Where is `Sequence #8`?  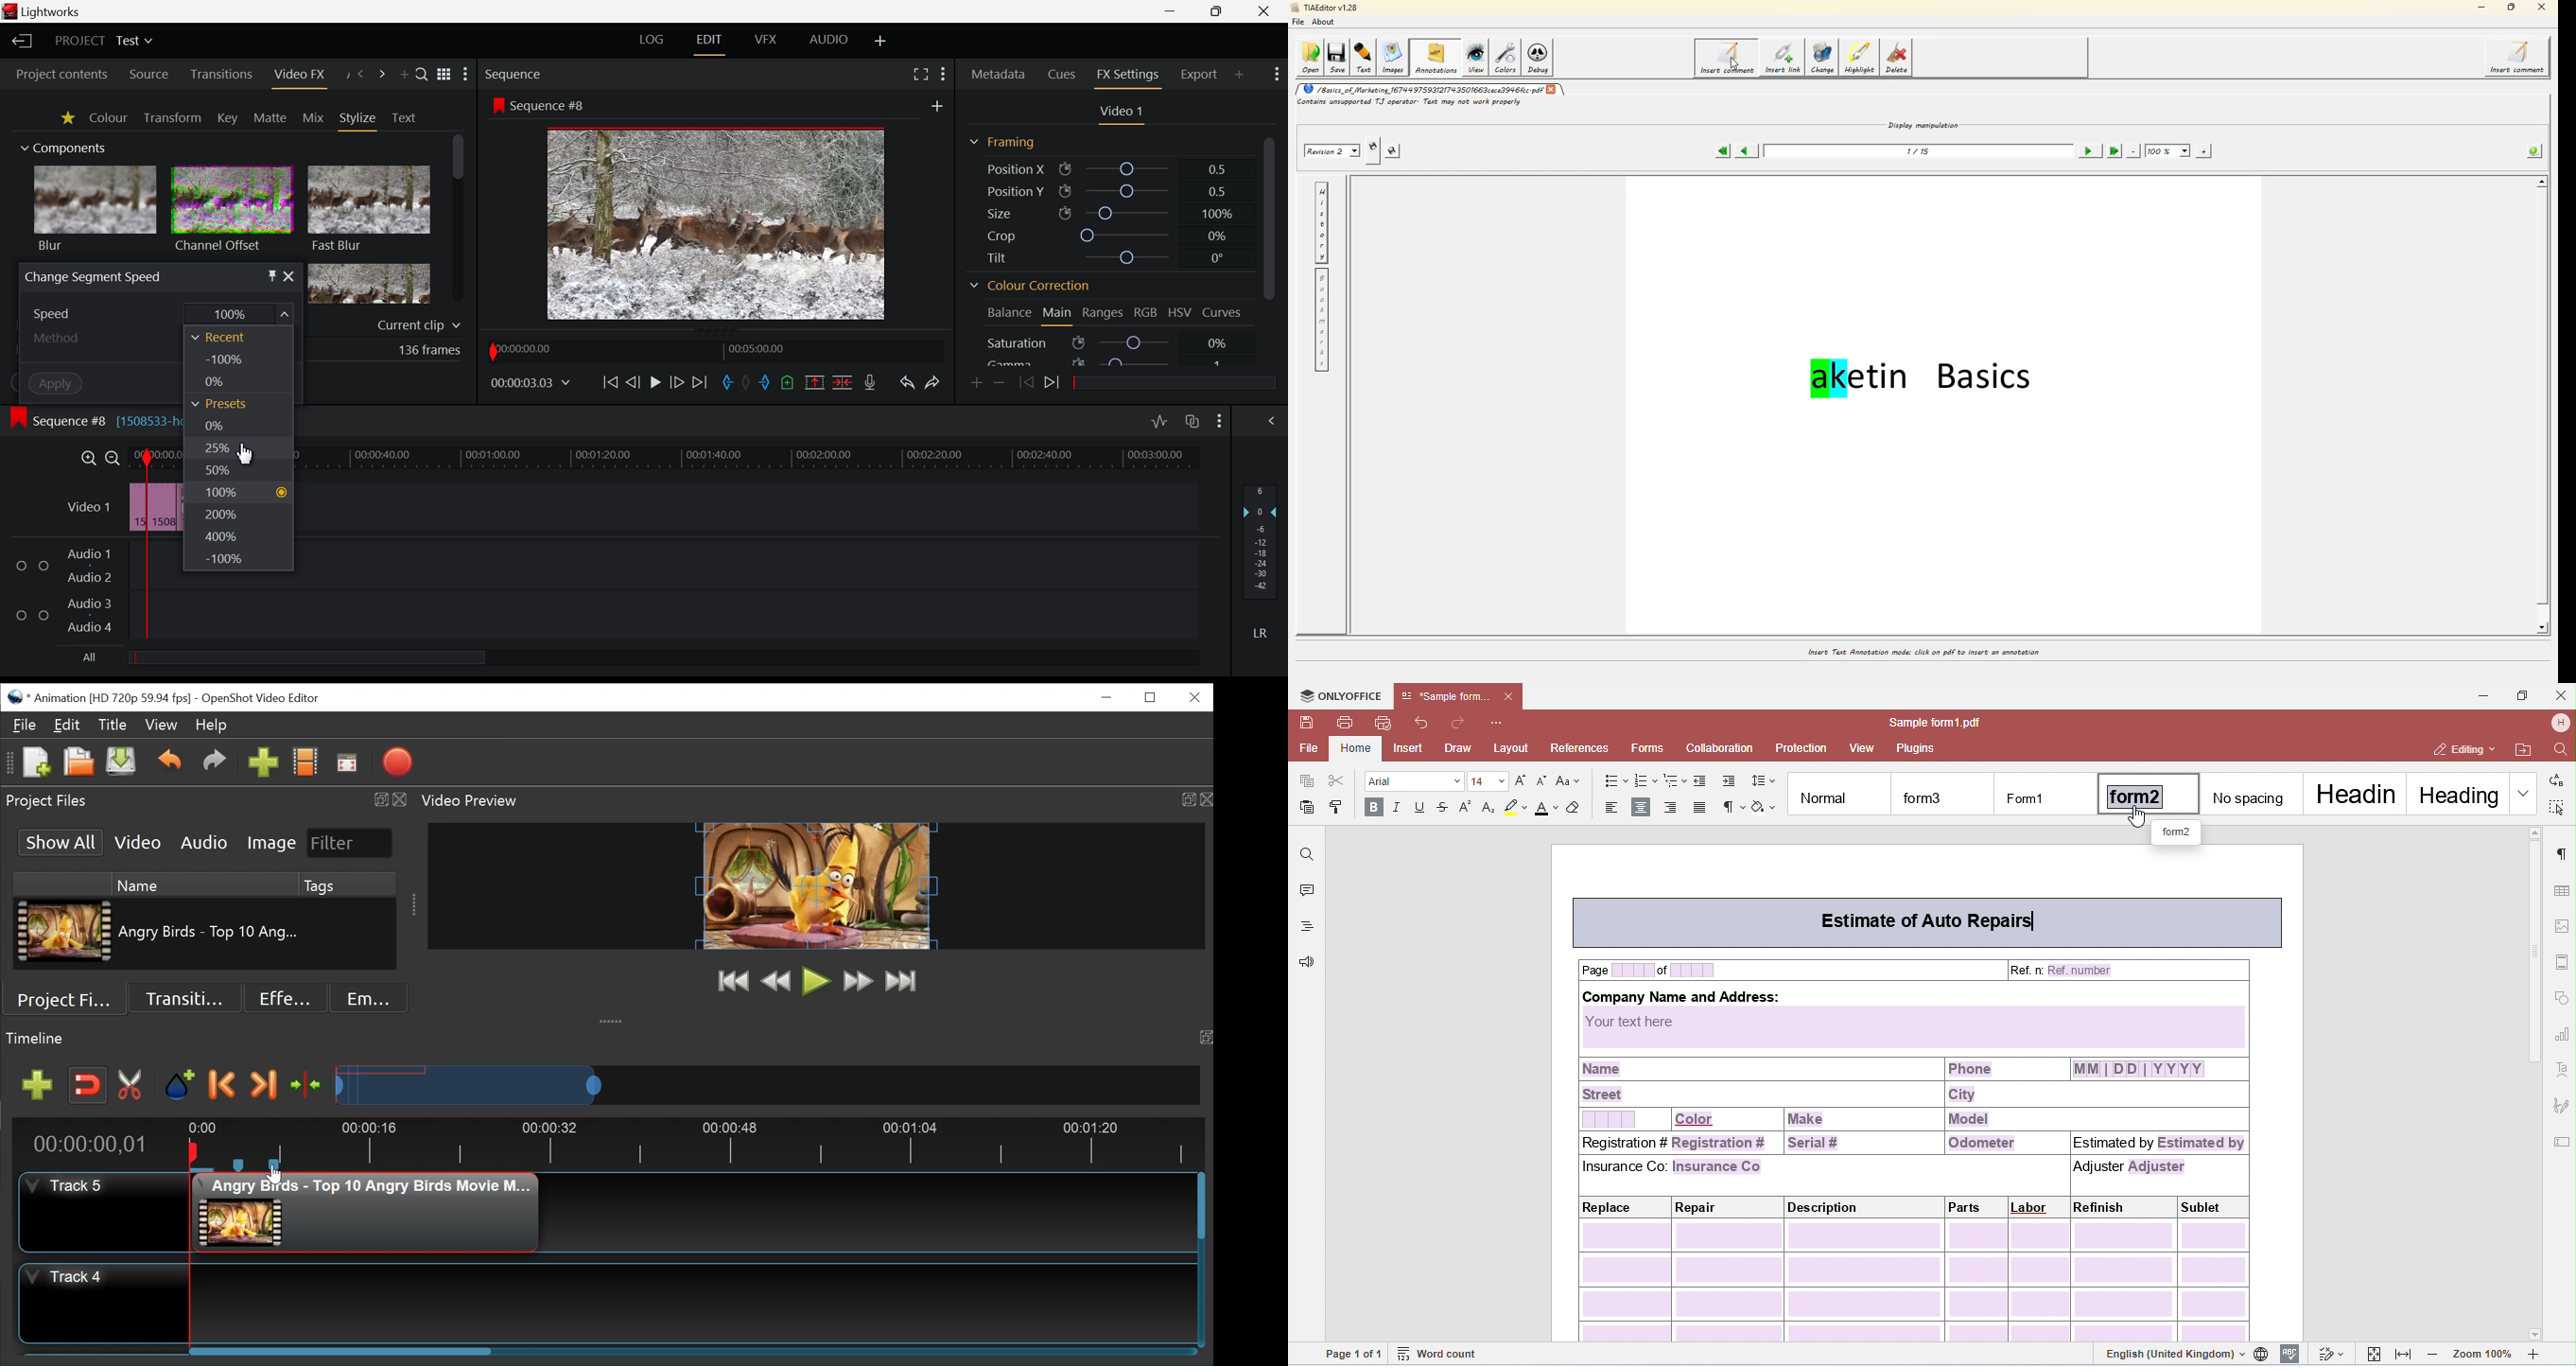
Sequence #8 is located at coordinates (540, 105).